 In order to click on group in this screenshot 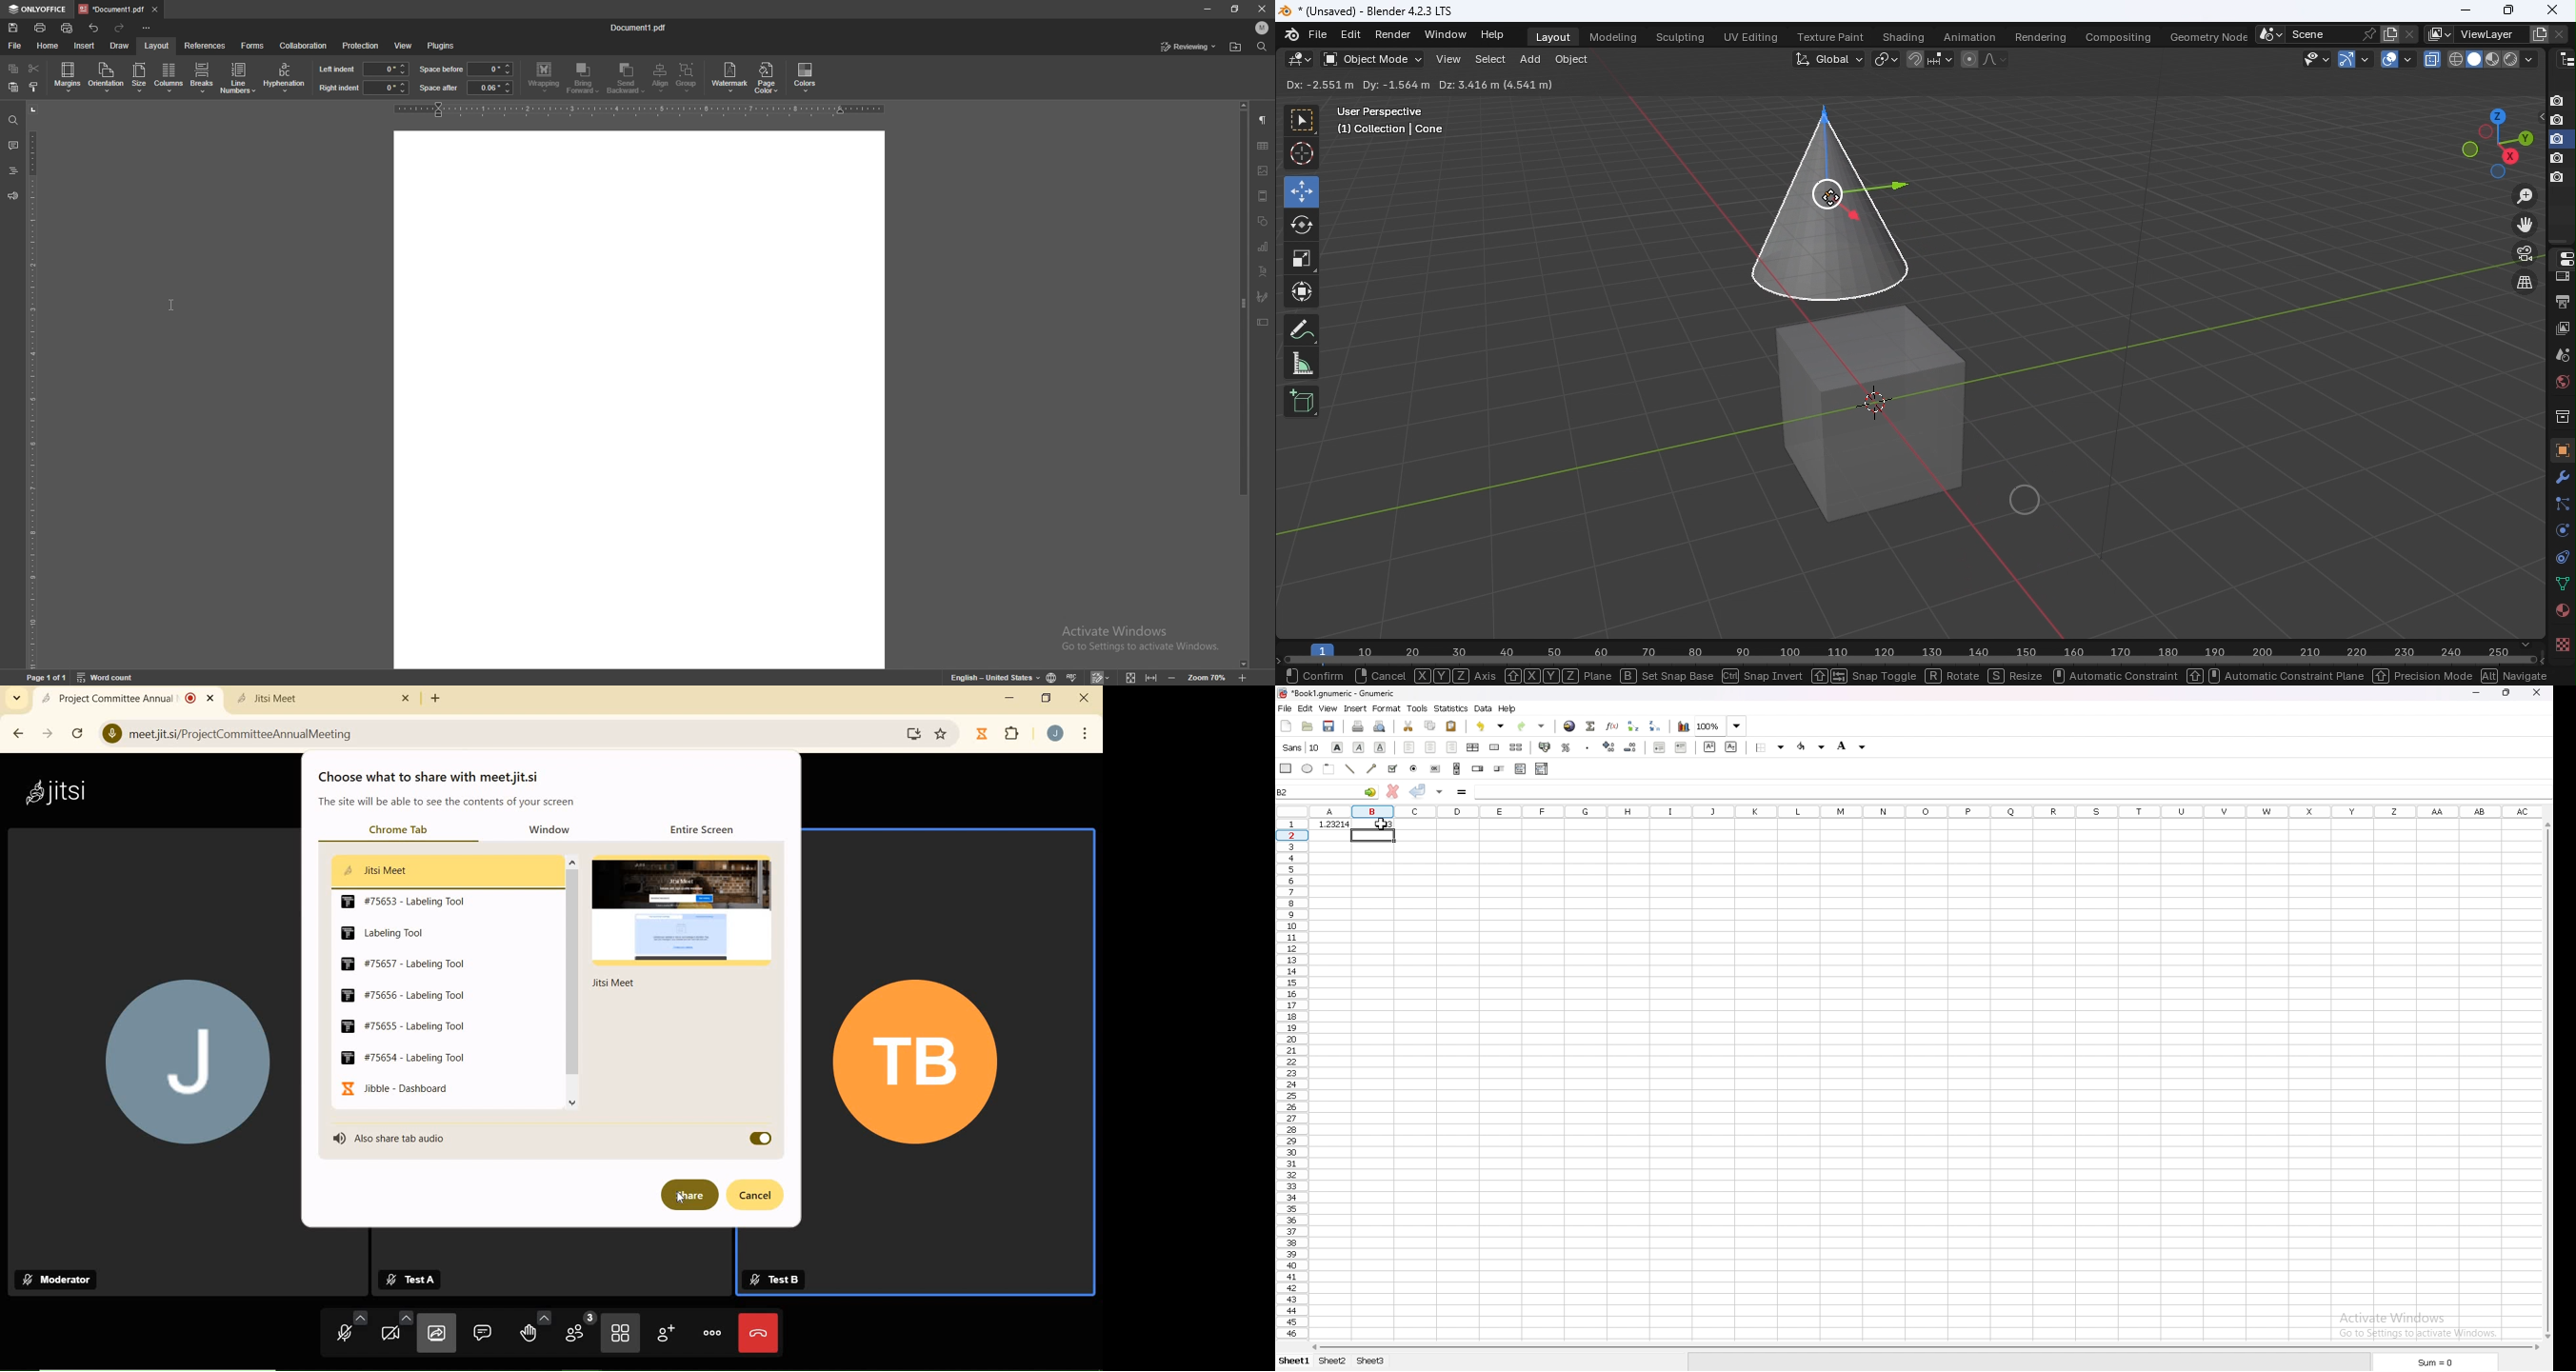, I will do `click(688, 78)`.